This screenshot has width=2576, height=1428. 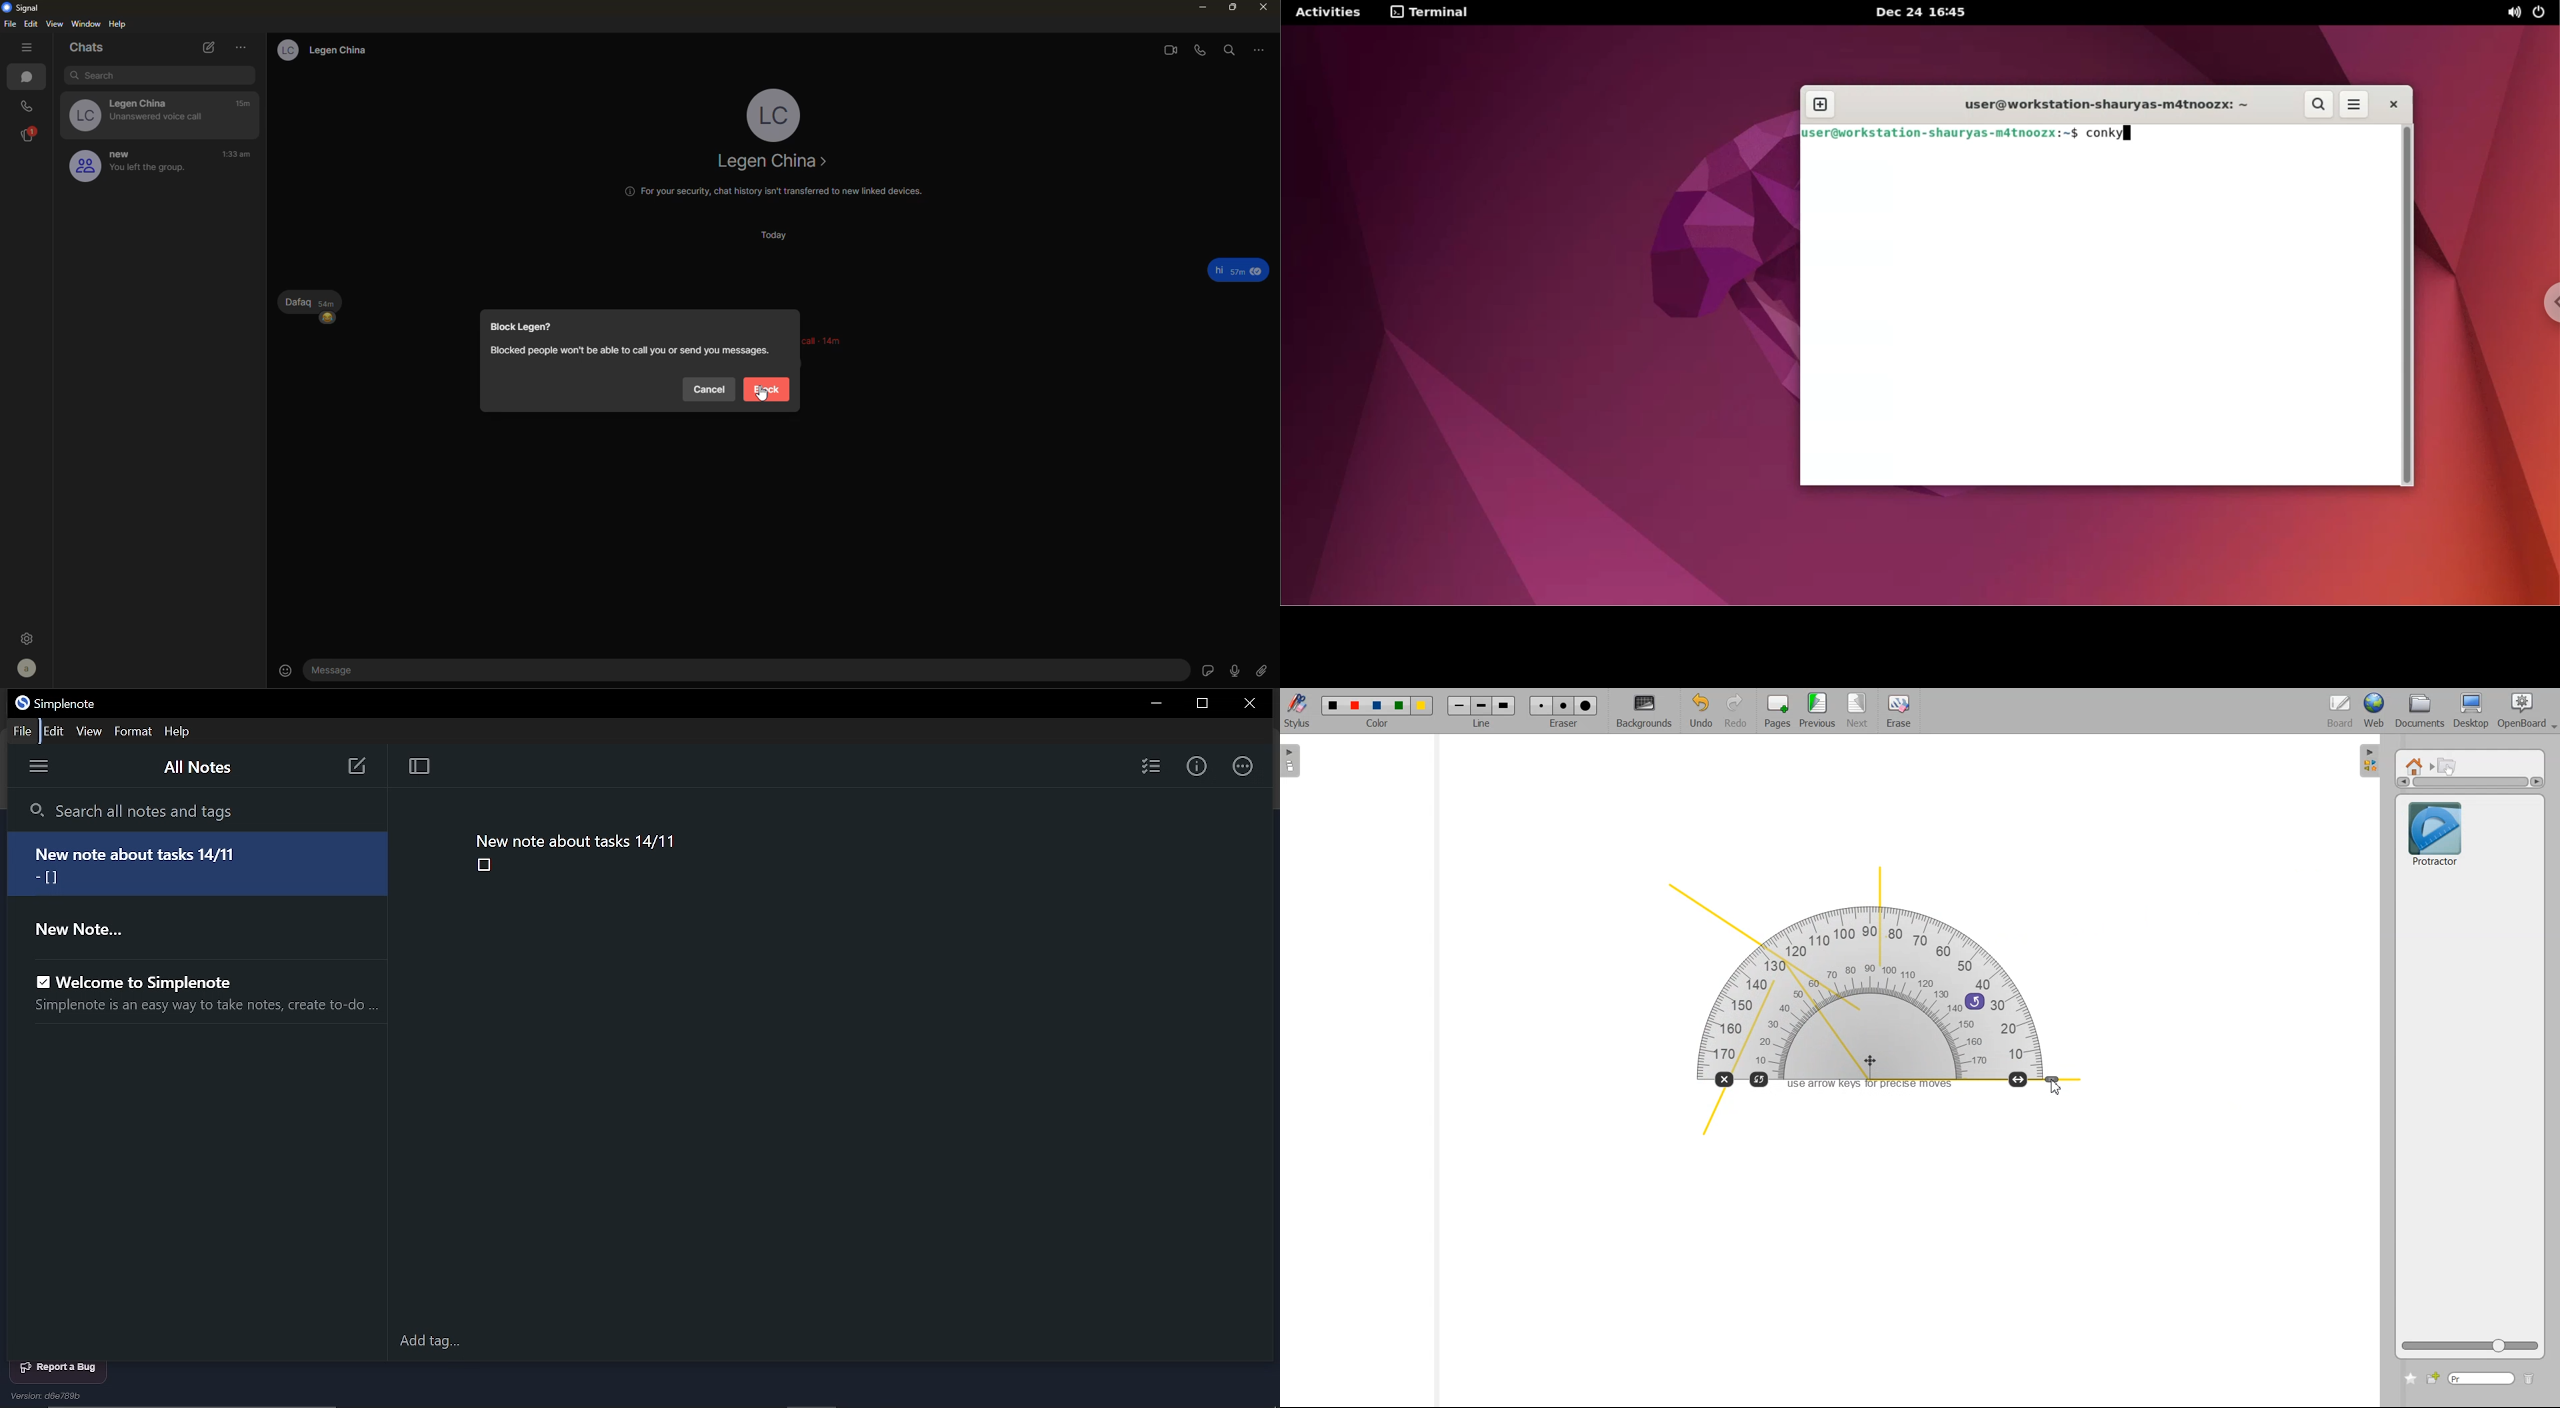 What do you see at coordinates (2435, 832) in the screenshot?
I see `Protractor` at bounding box center [2435, 832].